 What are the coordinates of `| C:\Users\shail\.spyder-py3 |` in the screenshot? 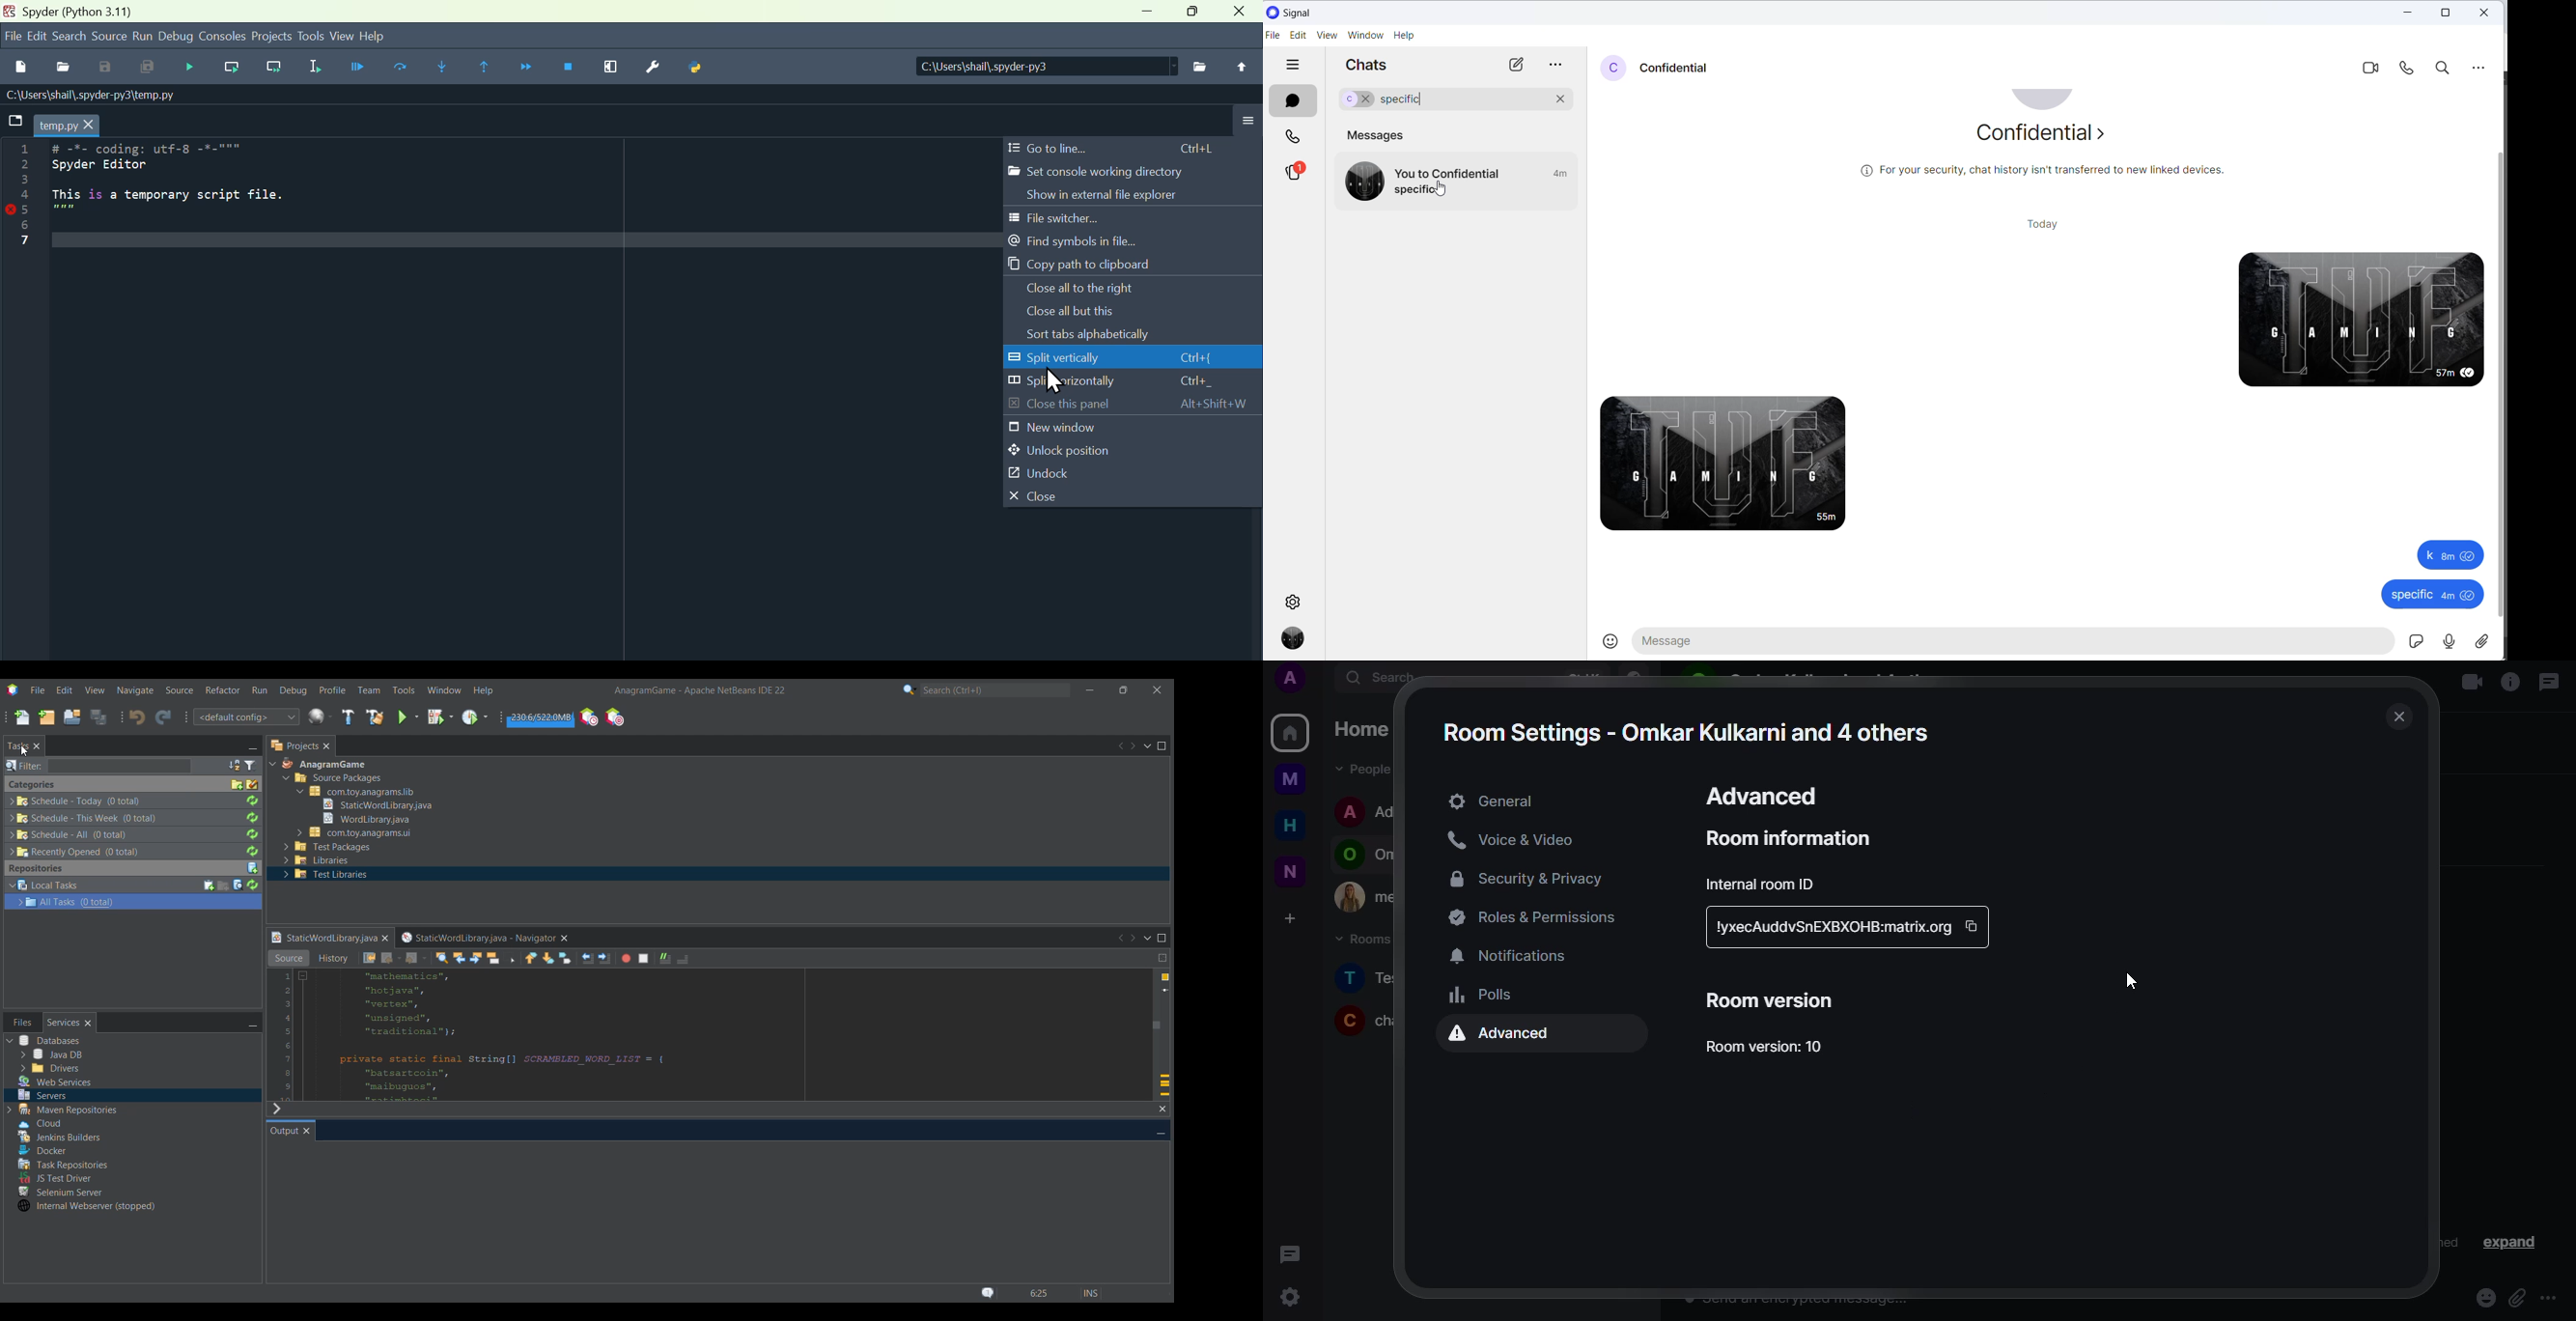 It's located at (1045, 66).